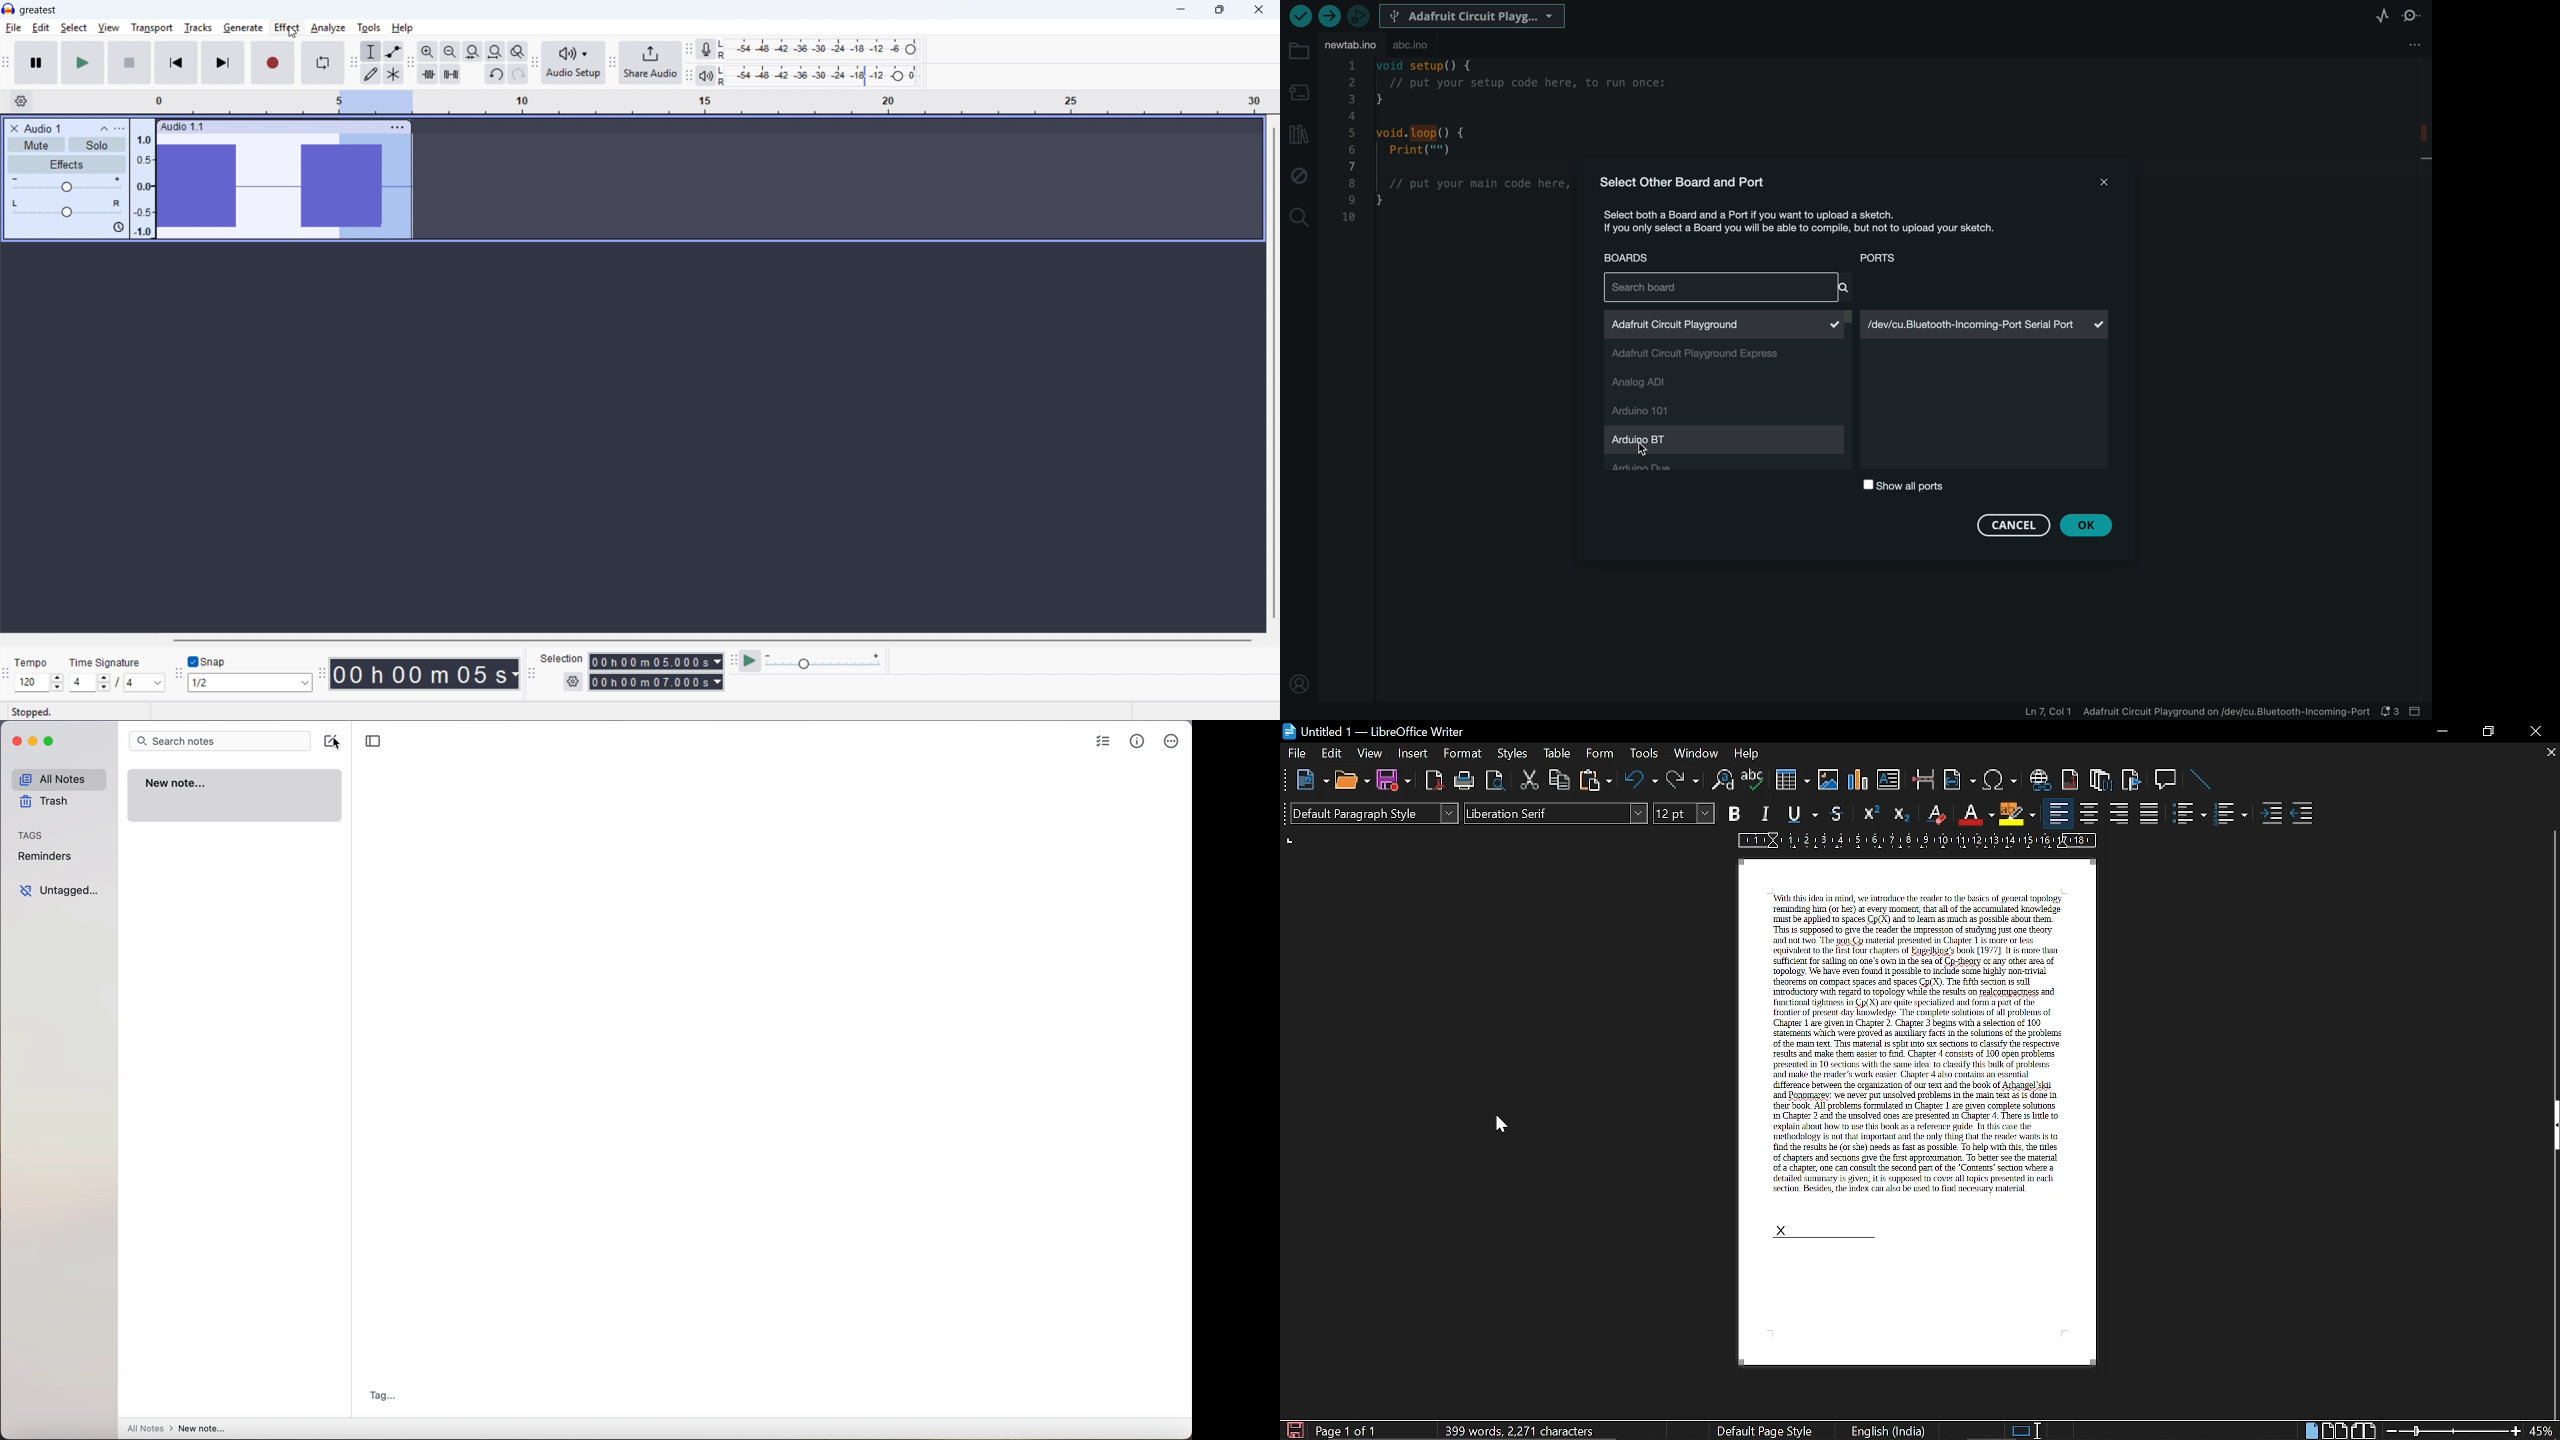 This screenshot has width=2576, height=1456. I want to click on transport toolbar, so click(6, 64).